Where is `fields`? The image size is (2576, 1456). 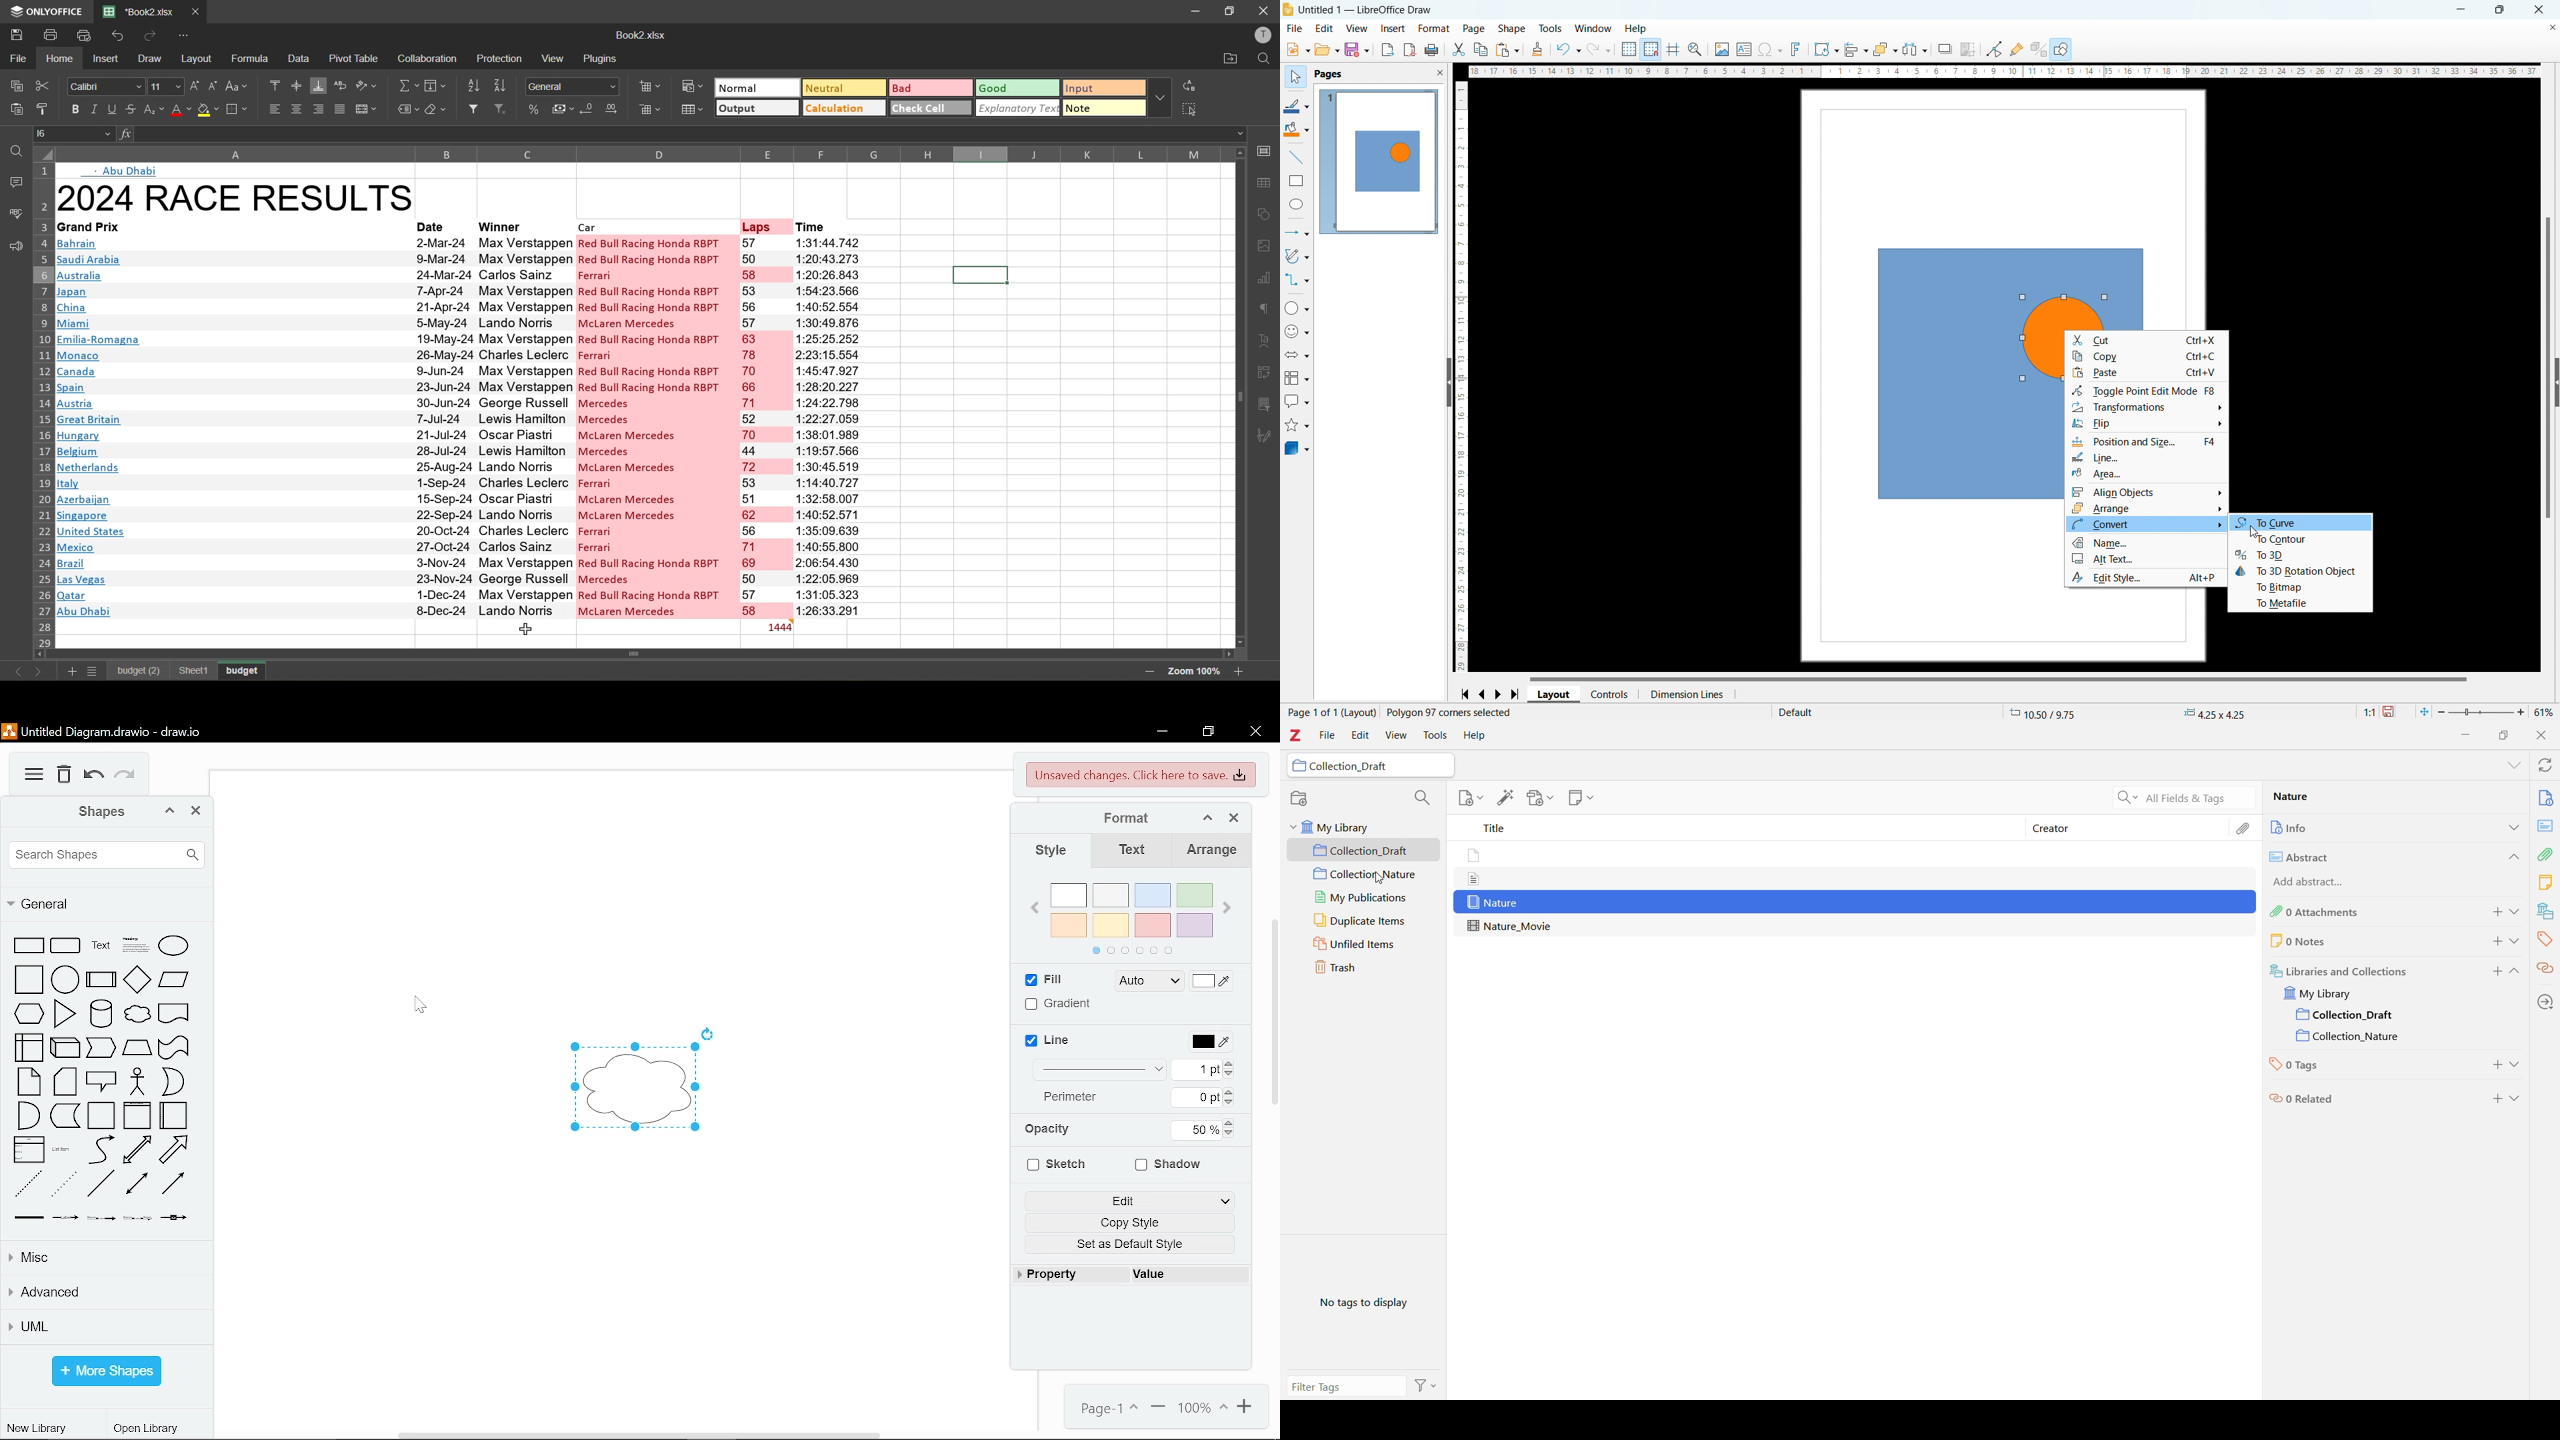 fields is located at coordinates (436, 87).